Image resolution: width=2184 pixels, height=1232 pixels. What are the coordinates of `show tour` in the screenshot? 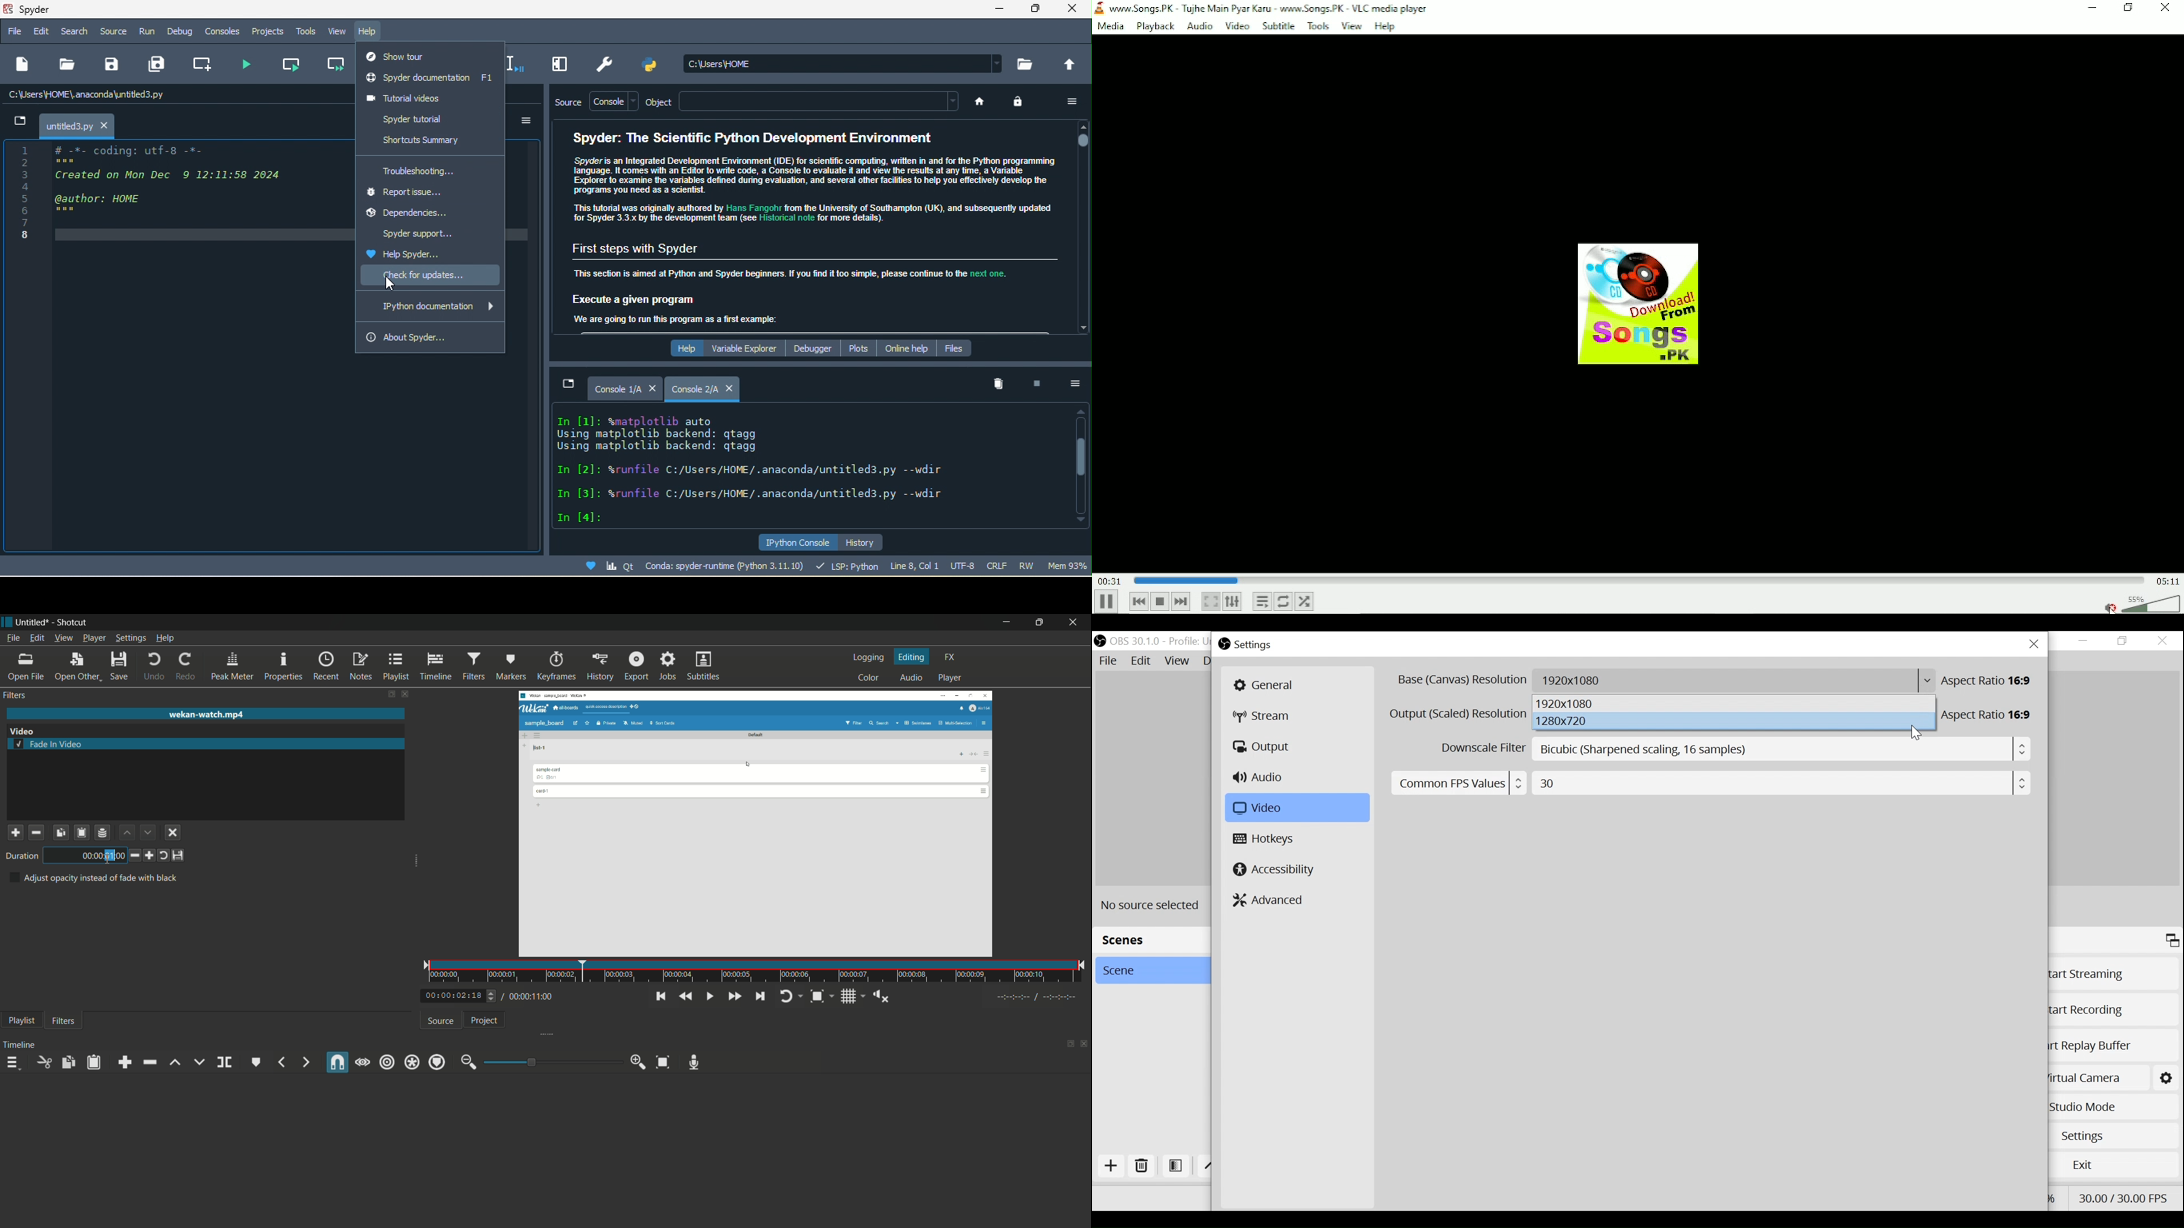 It's located at (408, 56).